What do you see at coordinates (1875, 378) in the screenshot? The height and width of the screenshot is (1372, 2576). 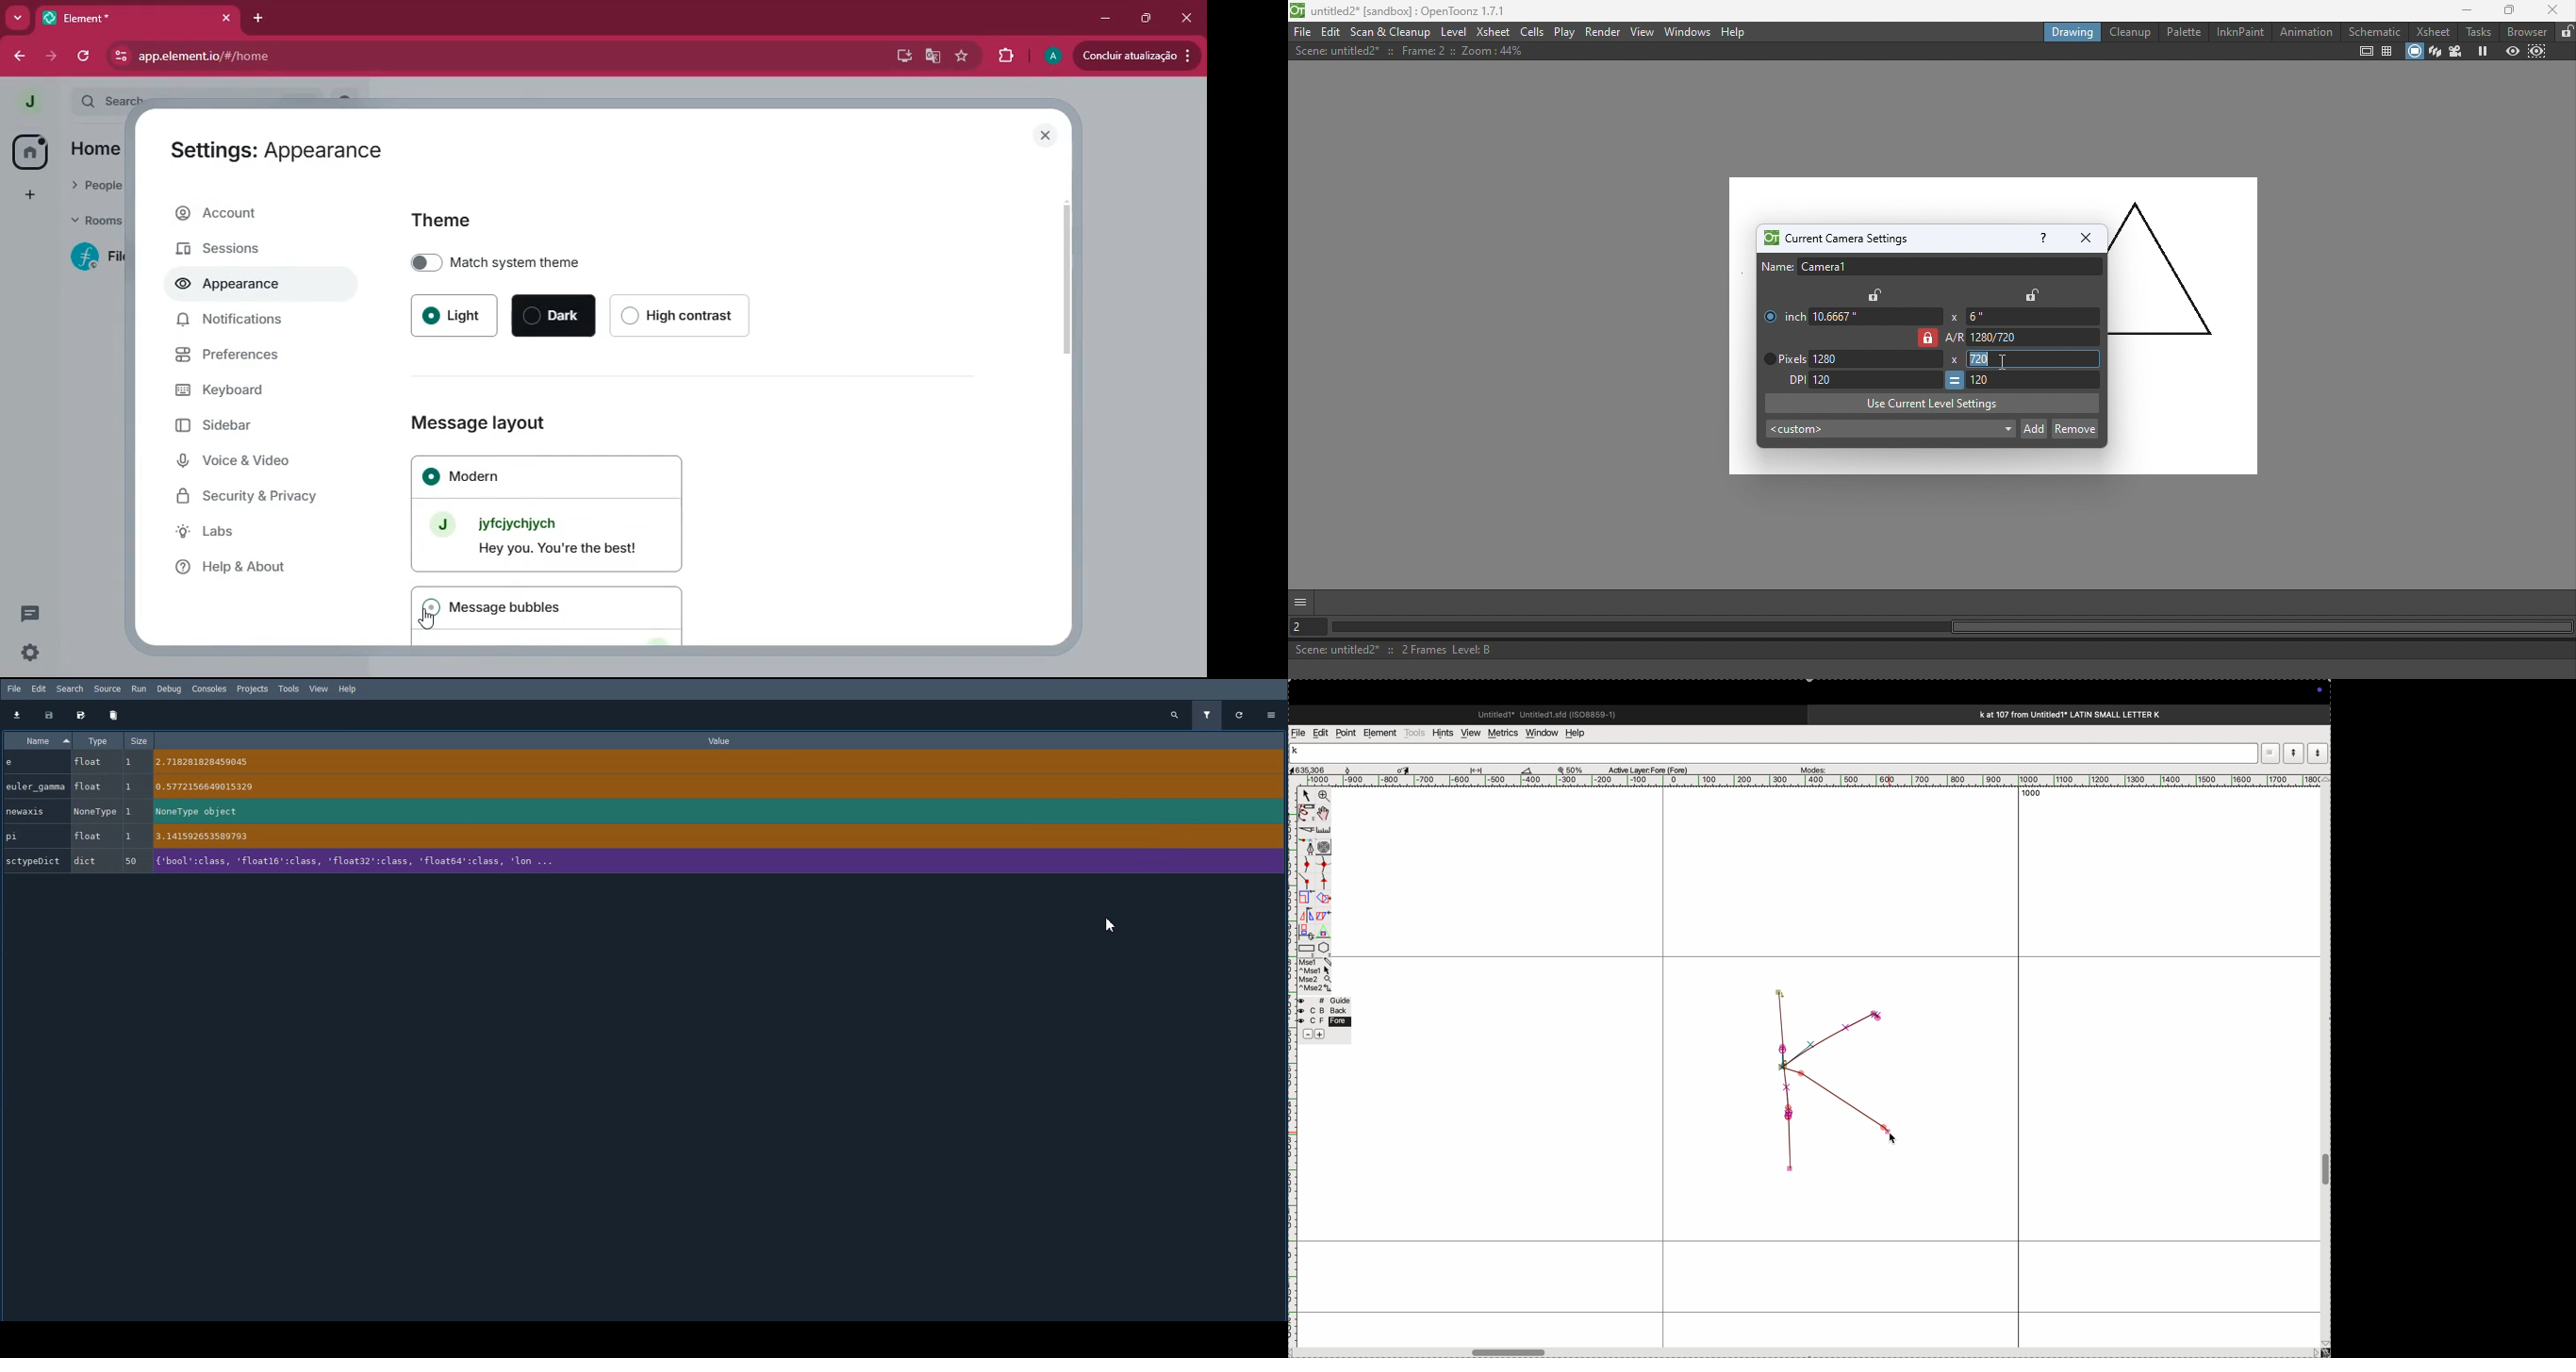 I see `Enter pixel` at bounding box center [1875, 378].